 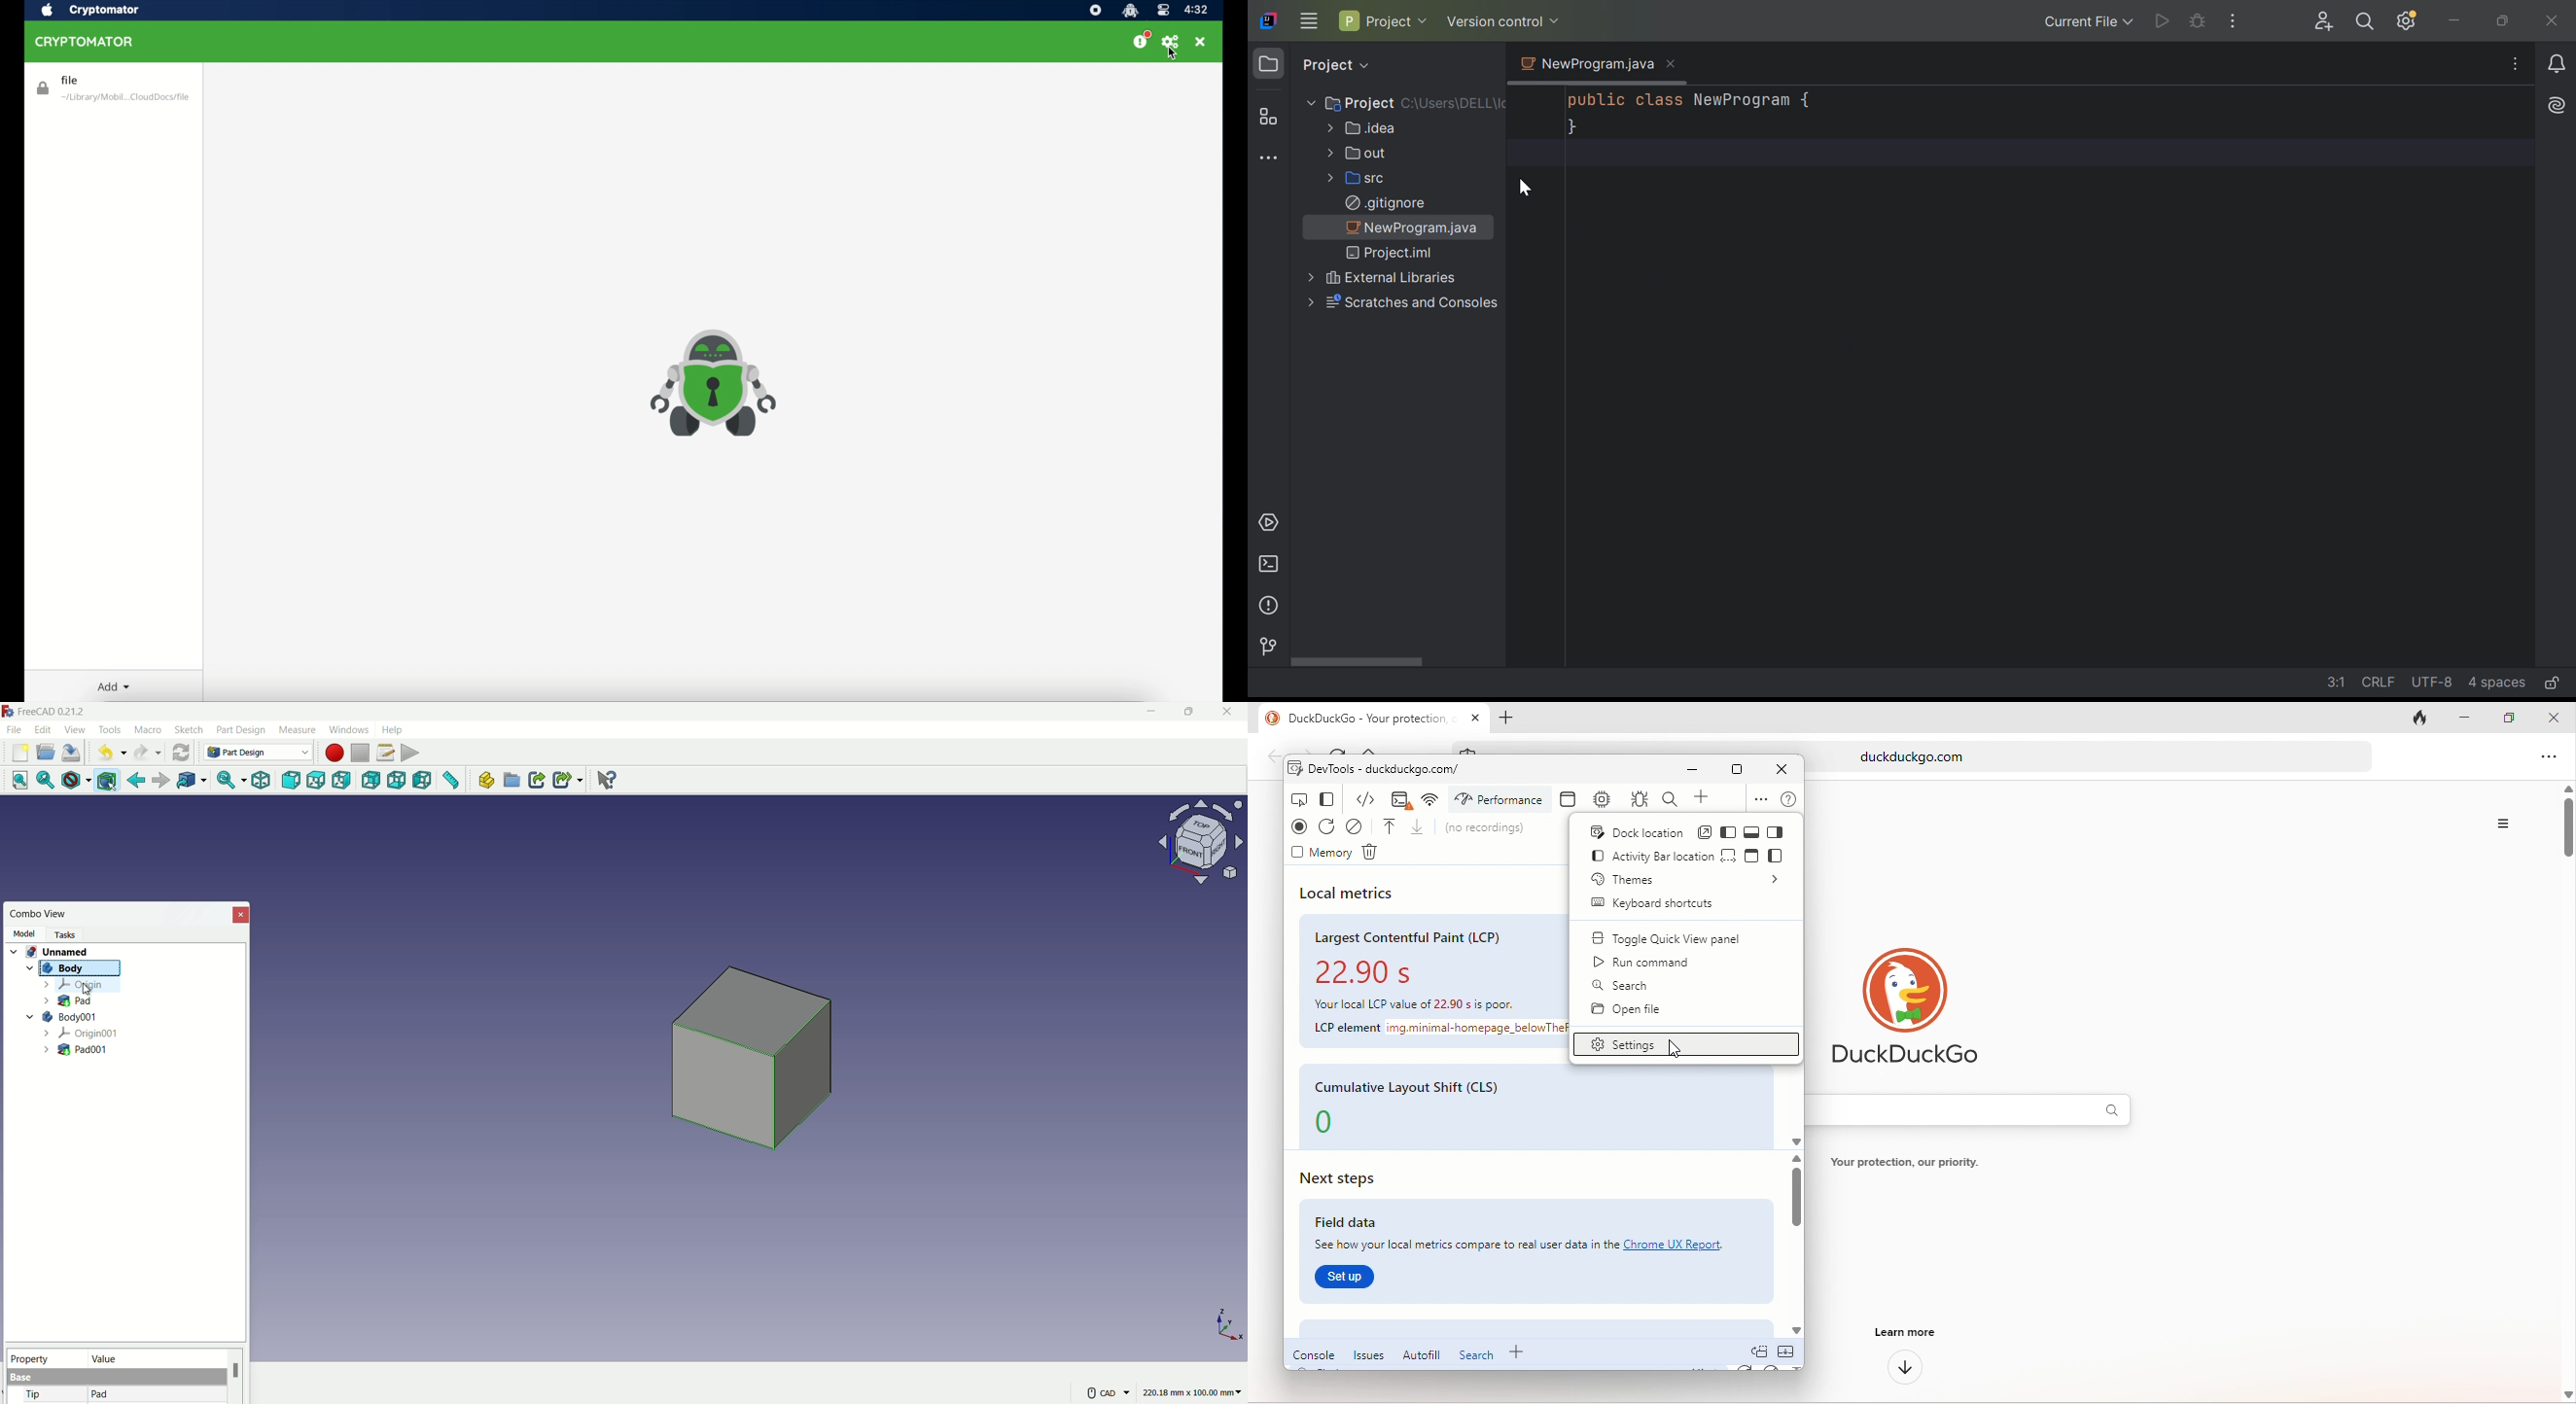 What do you see at coordinates (1107, 1392) in the screenshot?
I see `CAD` at bounding box center [1107, 1392].